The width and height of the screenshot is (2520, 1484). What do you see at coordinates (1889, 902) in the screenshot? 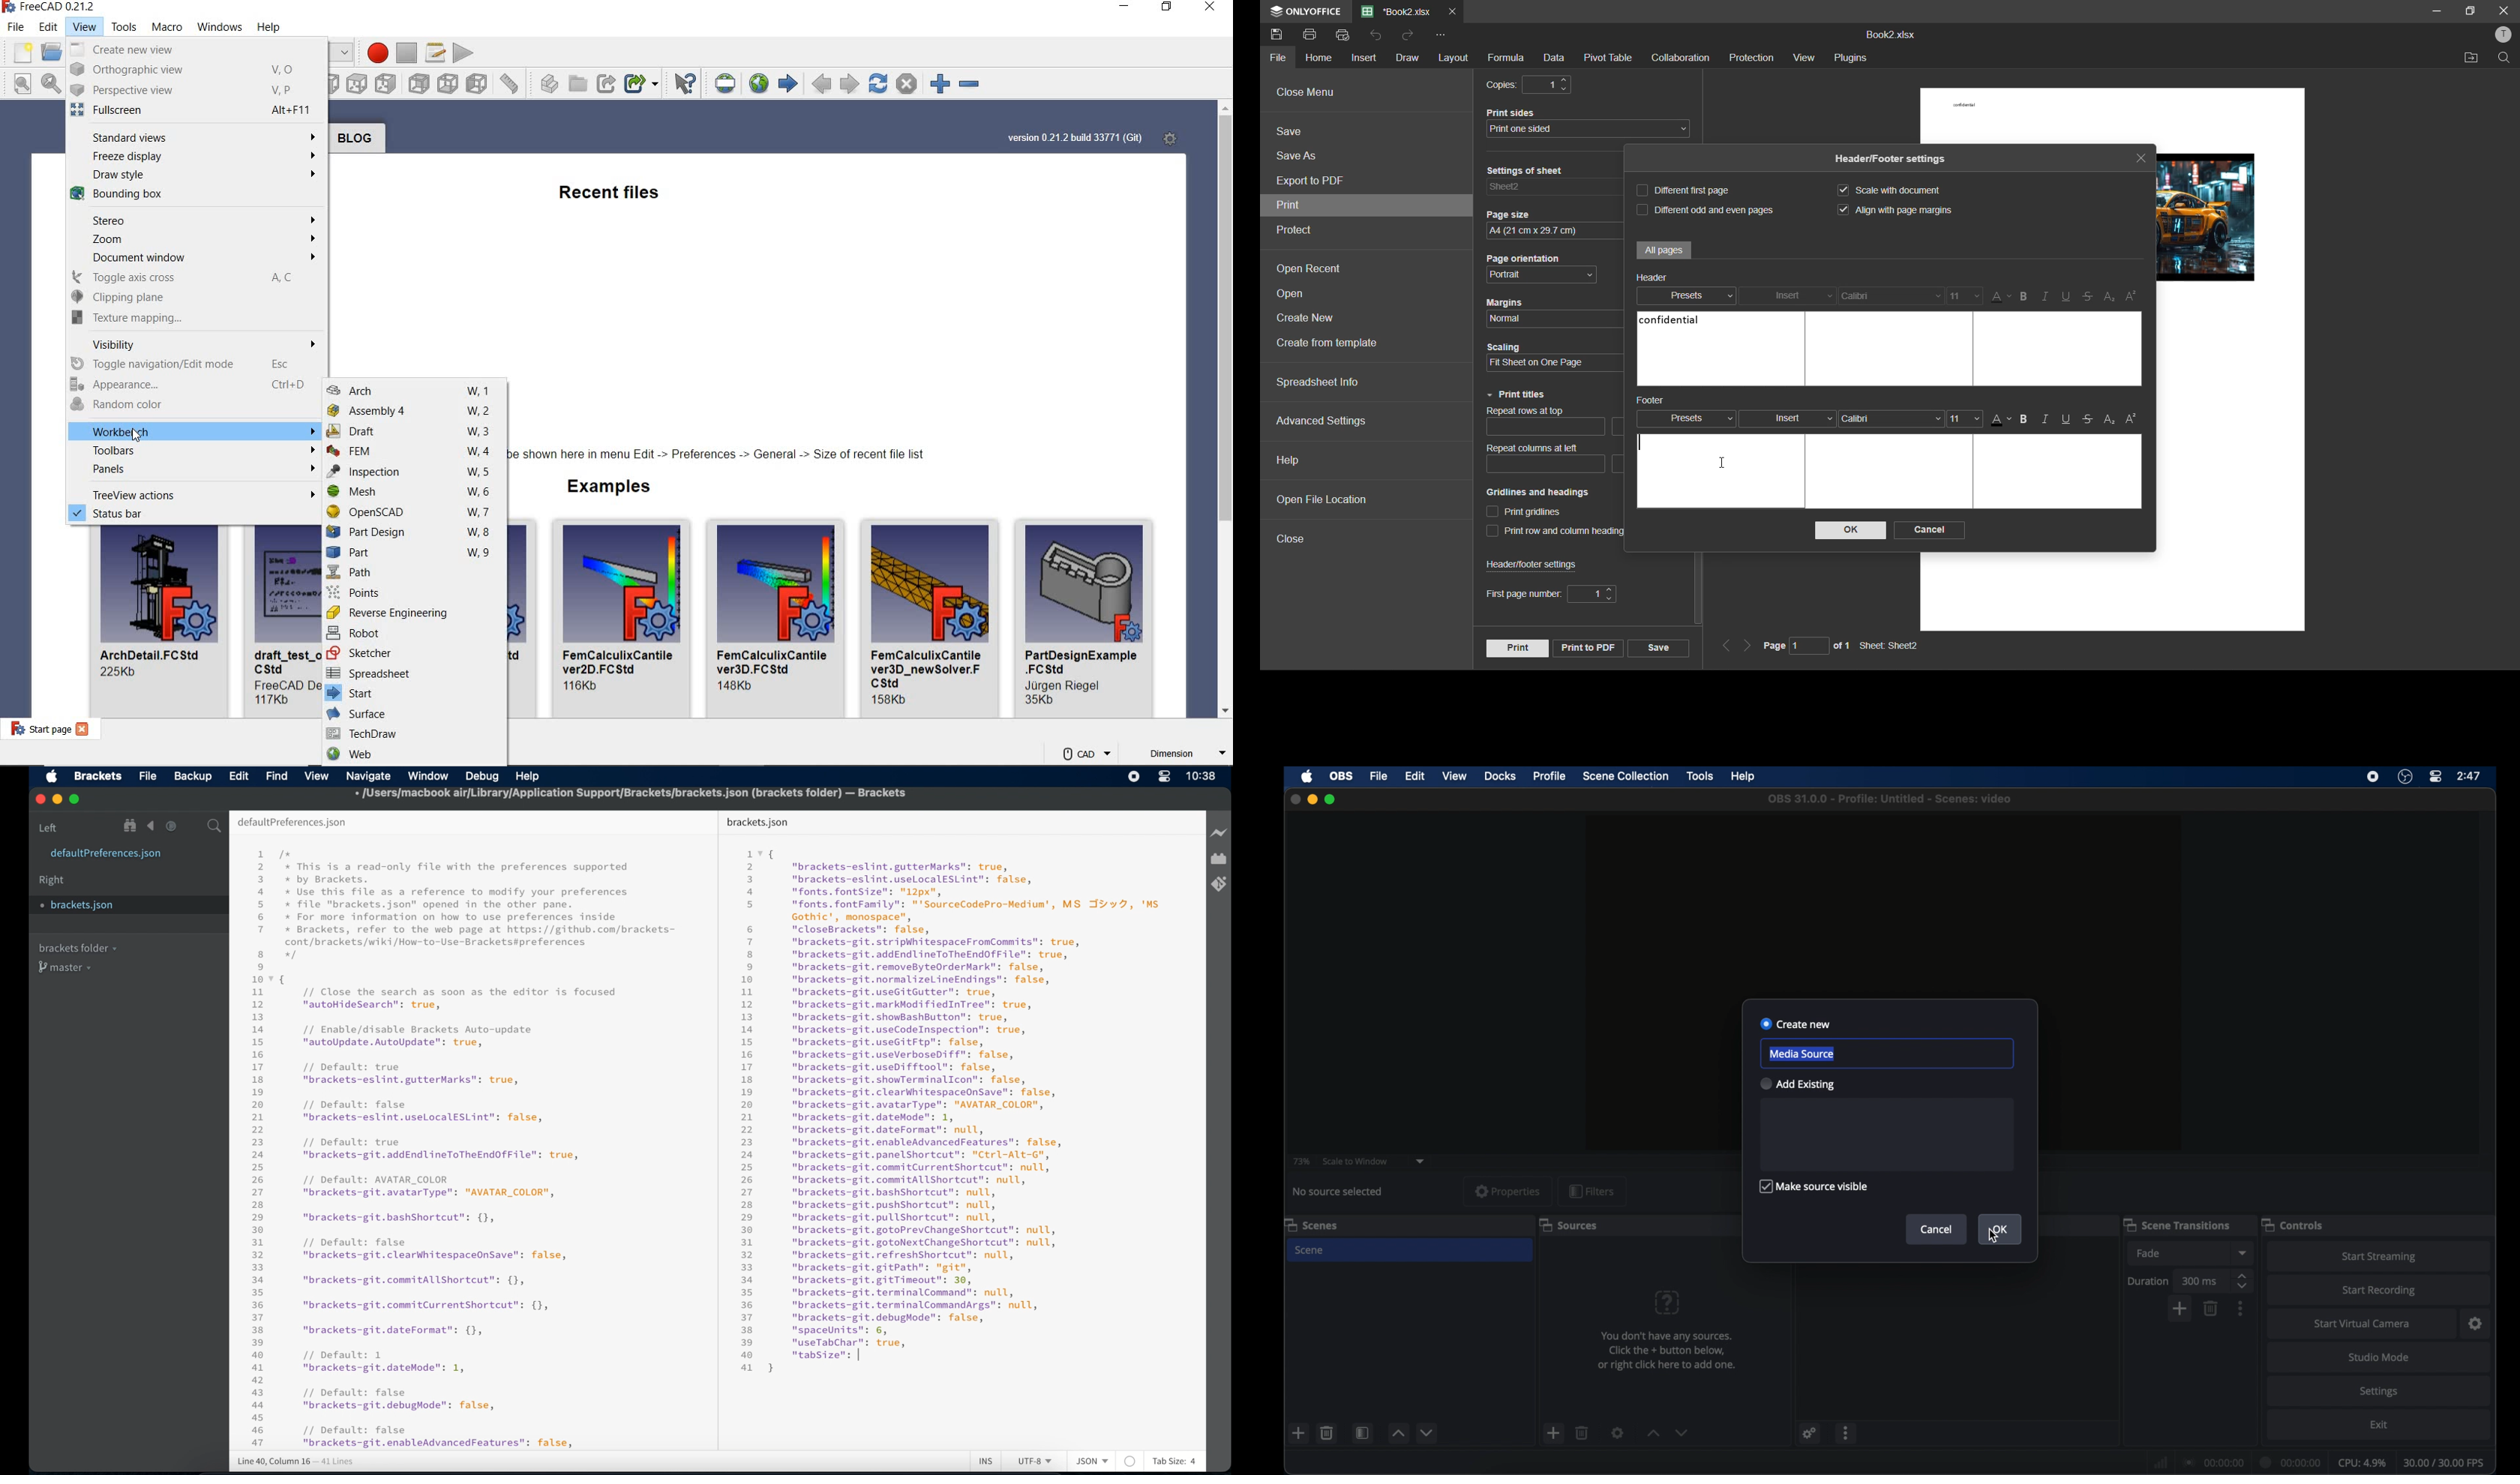
I see `preview` at bounding box center [1889, 902].